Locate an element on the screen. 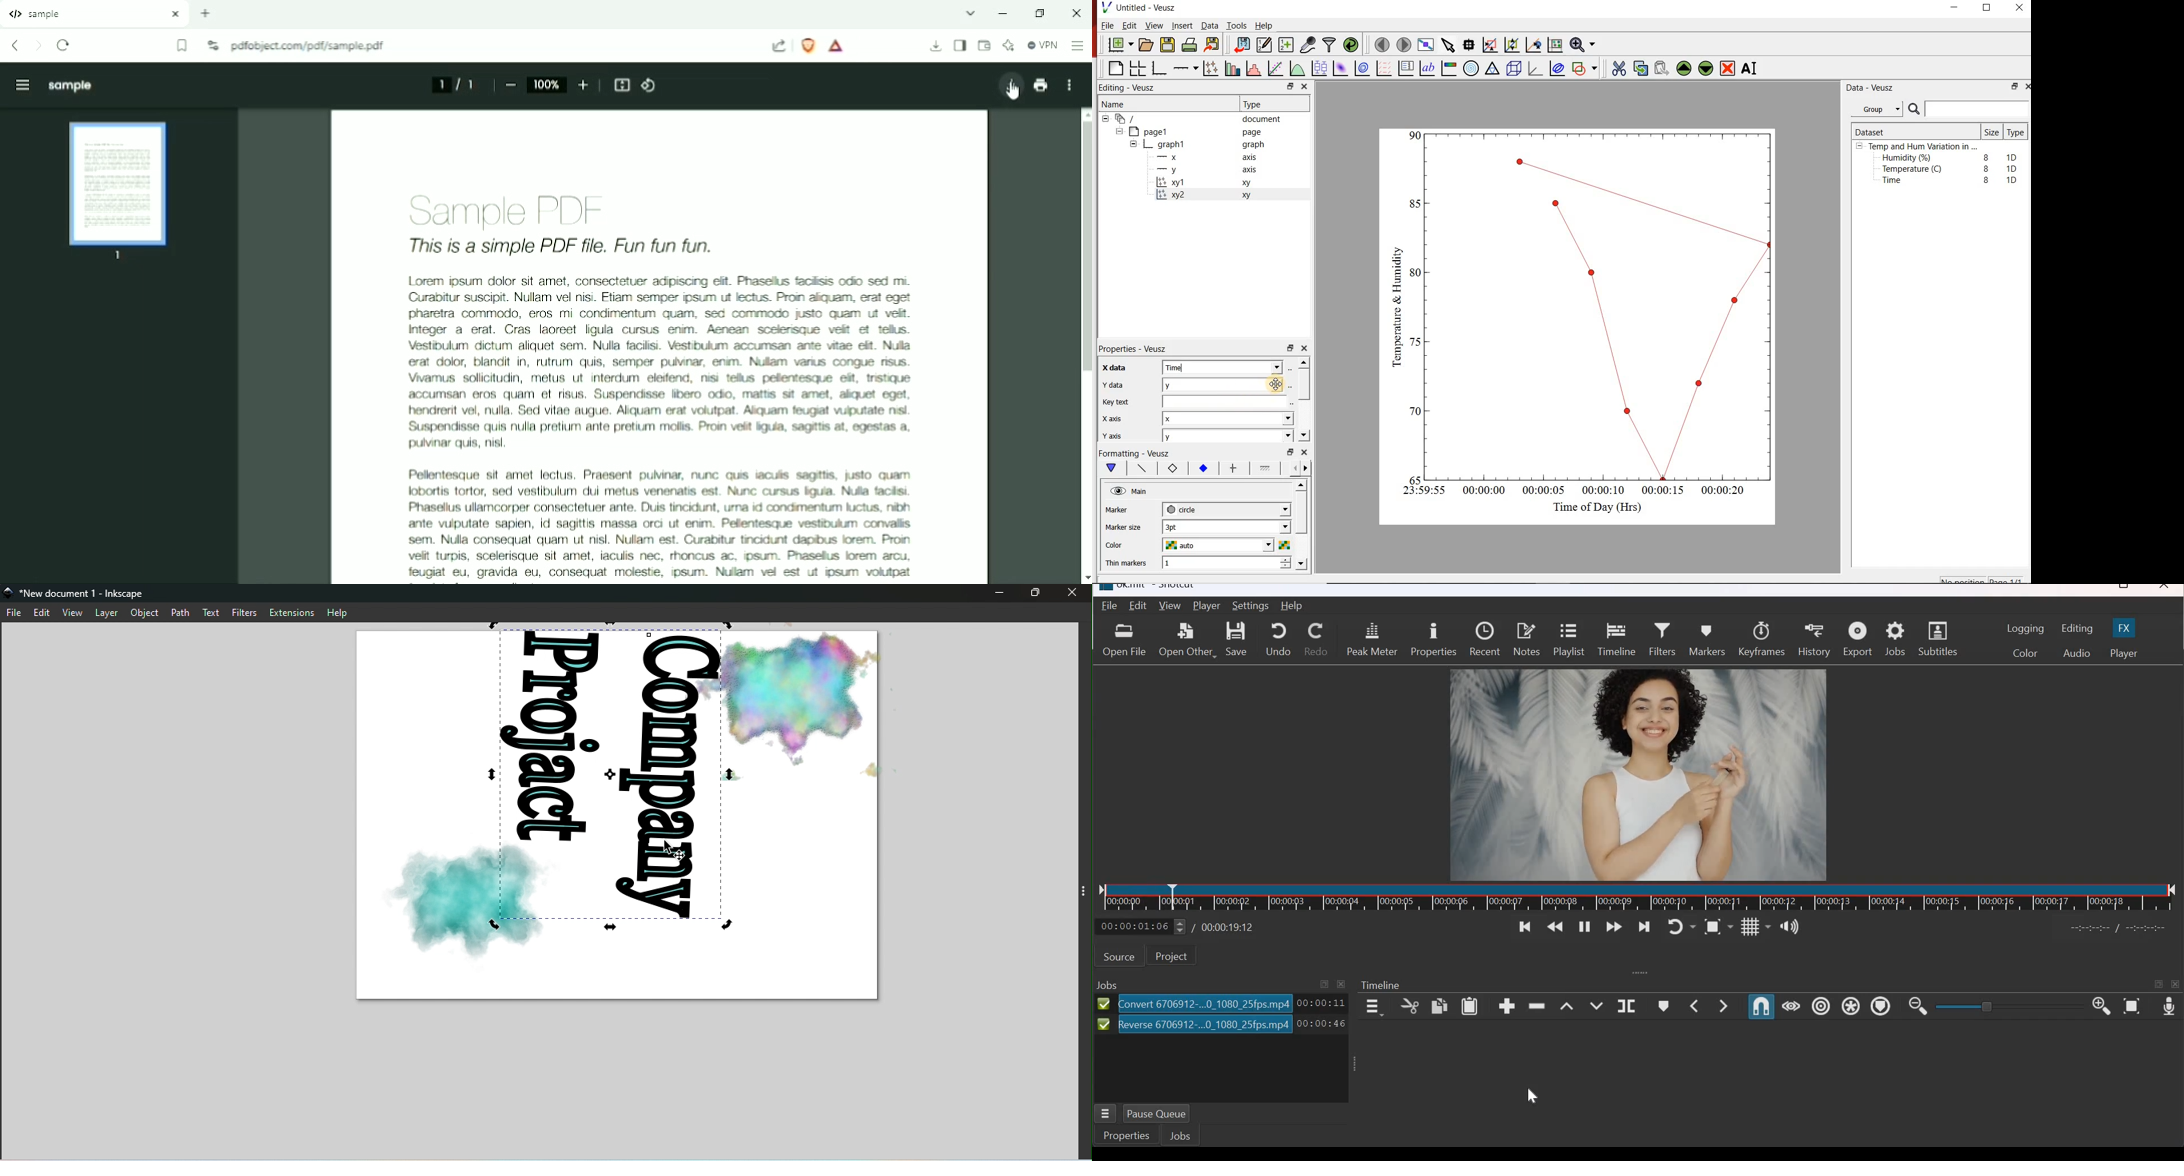 This screenshot has height=1176, width=2184. Player is located at coordinates (1206, 606).